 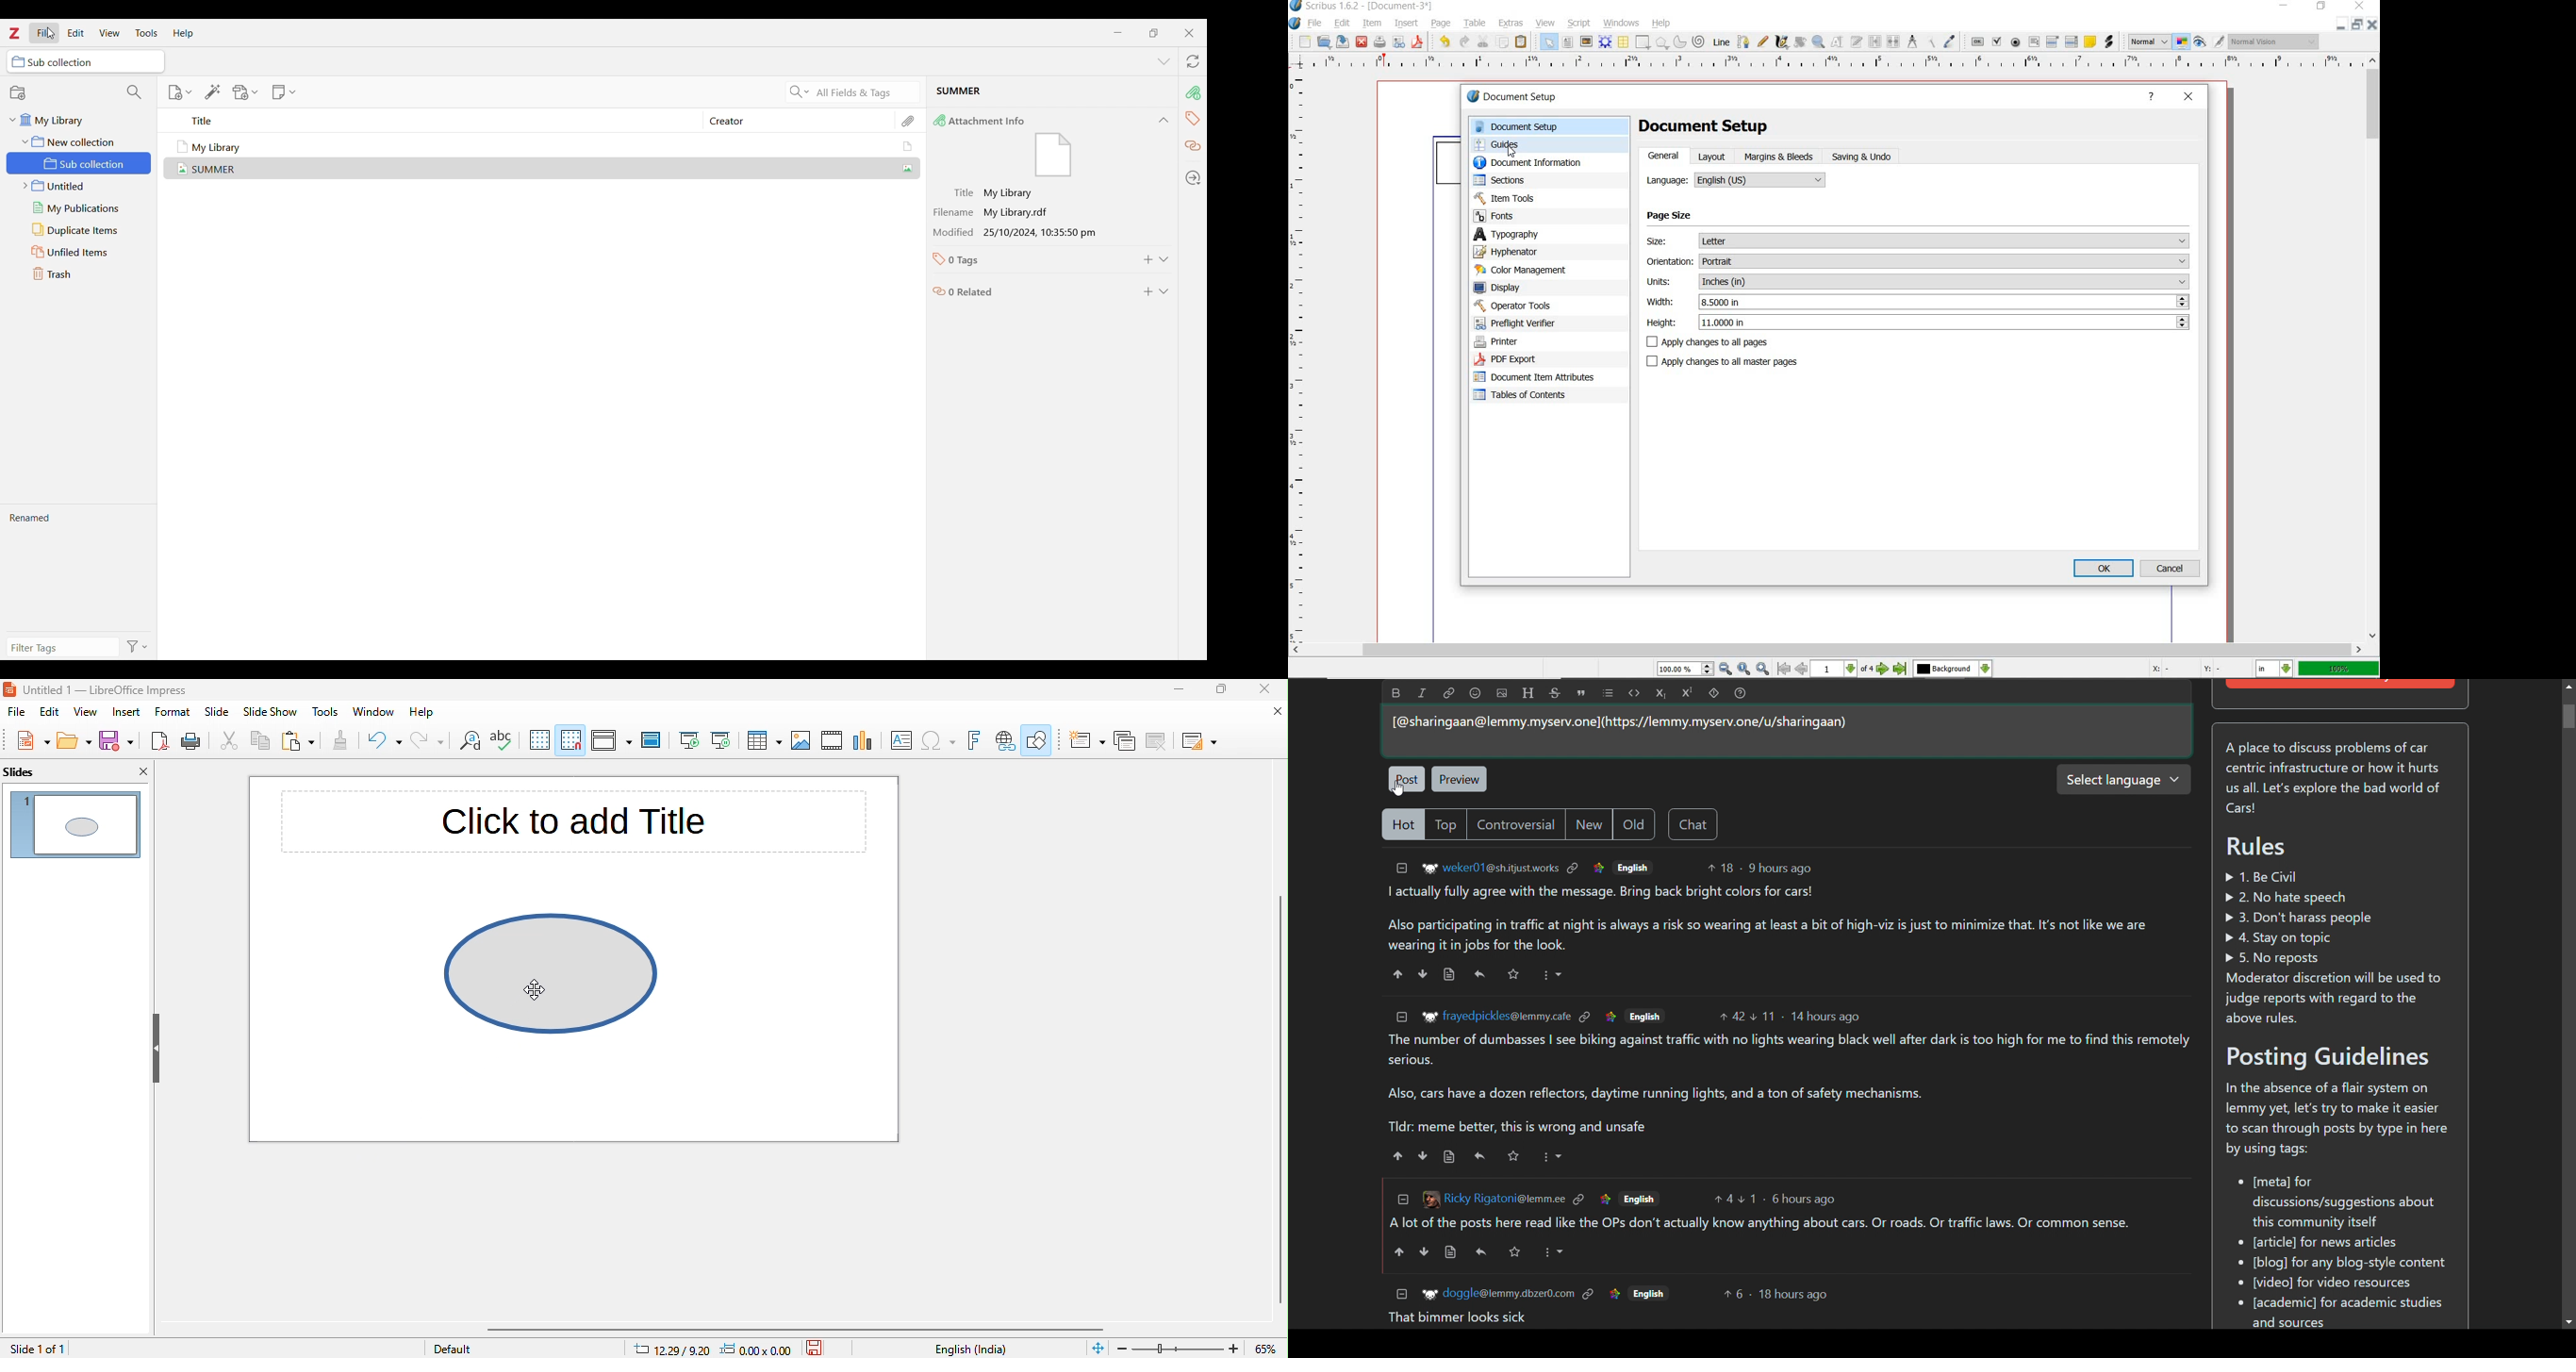 I want to click on width, so click(x=1946, y=302).